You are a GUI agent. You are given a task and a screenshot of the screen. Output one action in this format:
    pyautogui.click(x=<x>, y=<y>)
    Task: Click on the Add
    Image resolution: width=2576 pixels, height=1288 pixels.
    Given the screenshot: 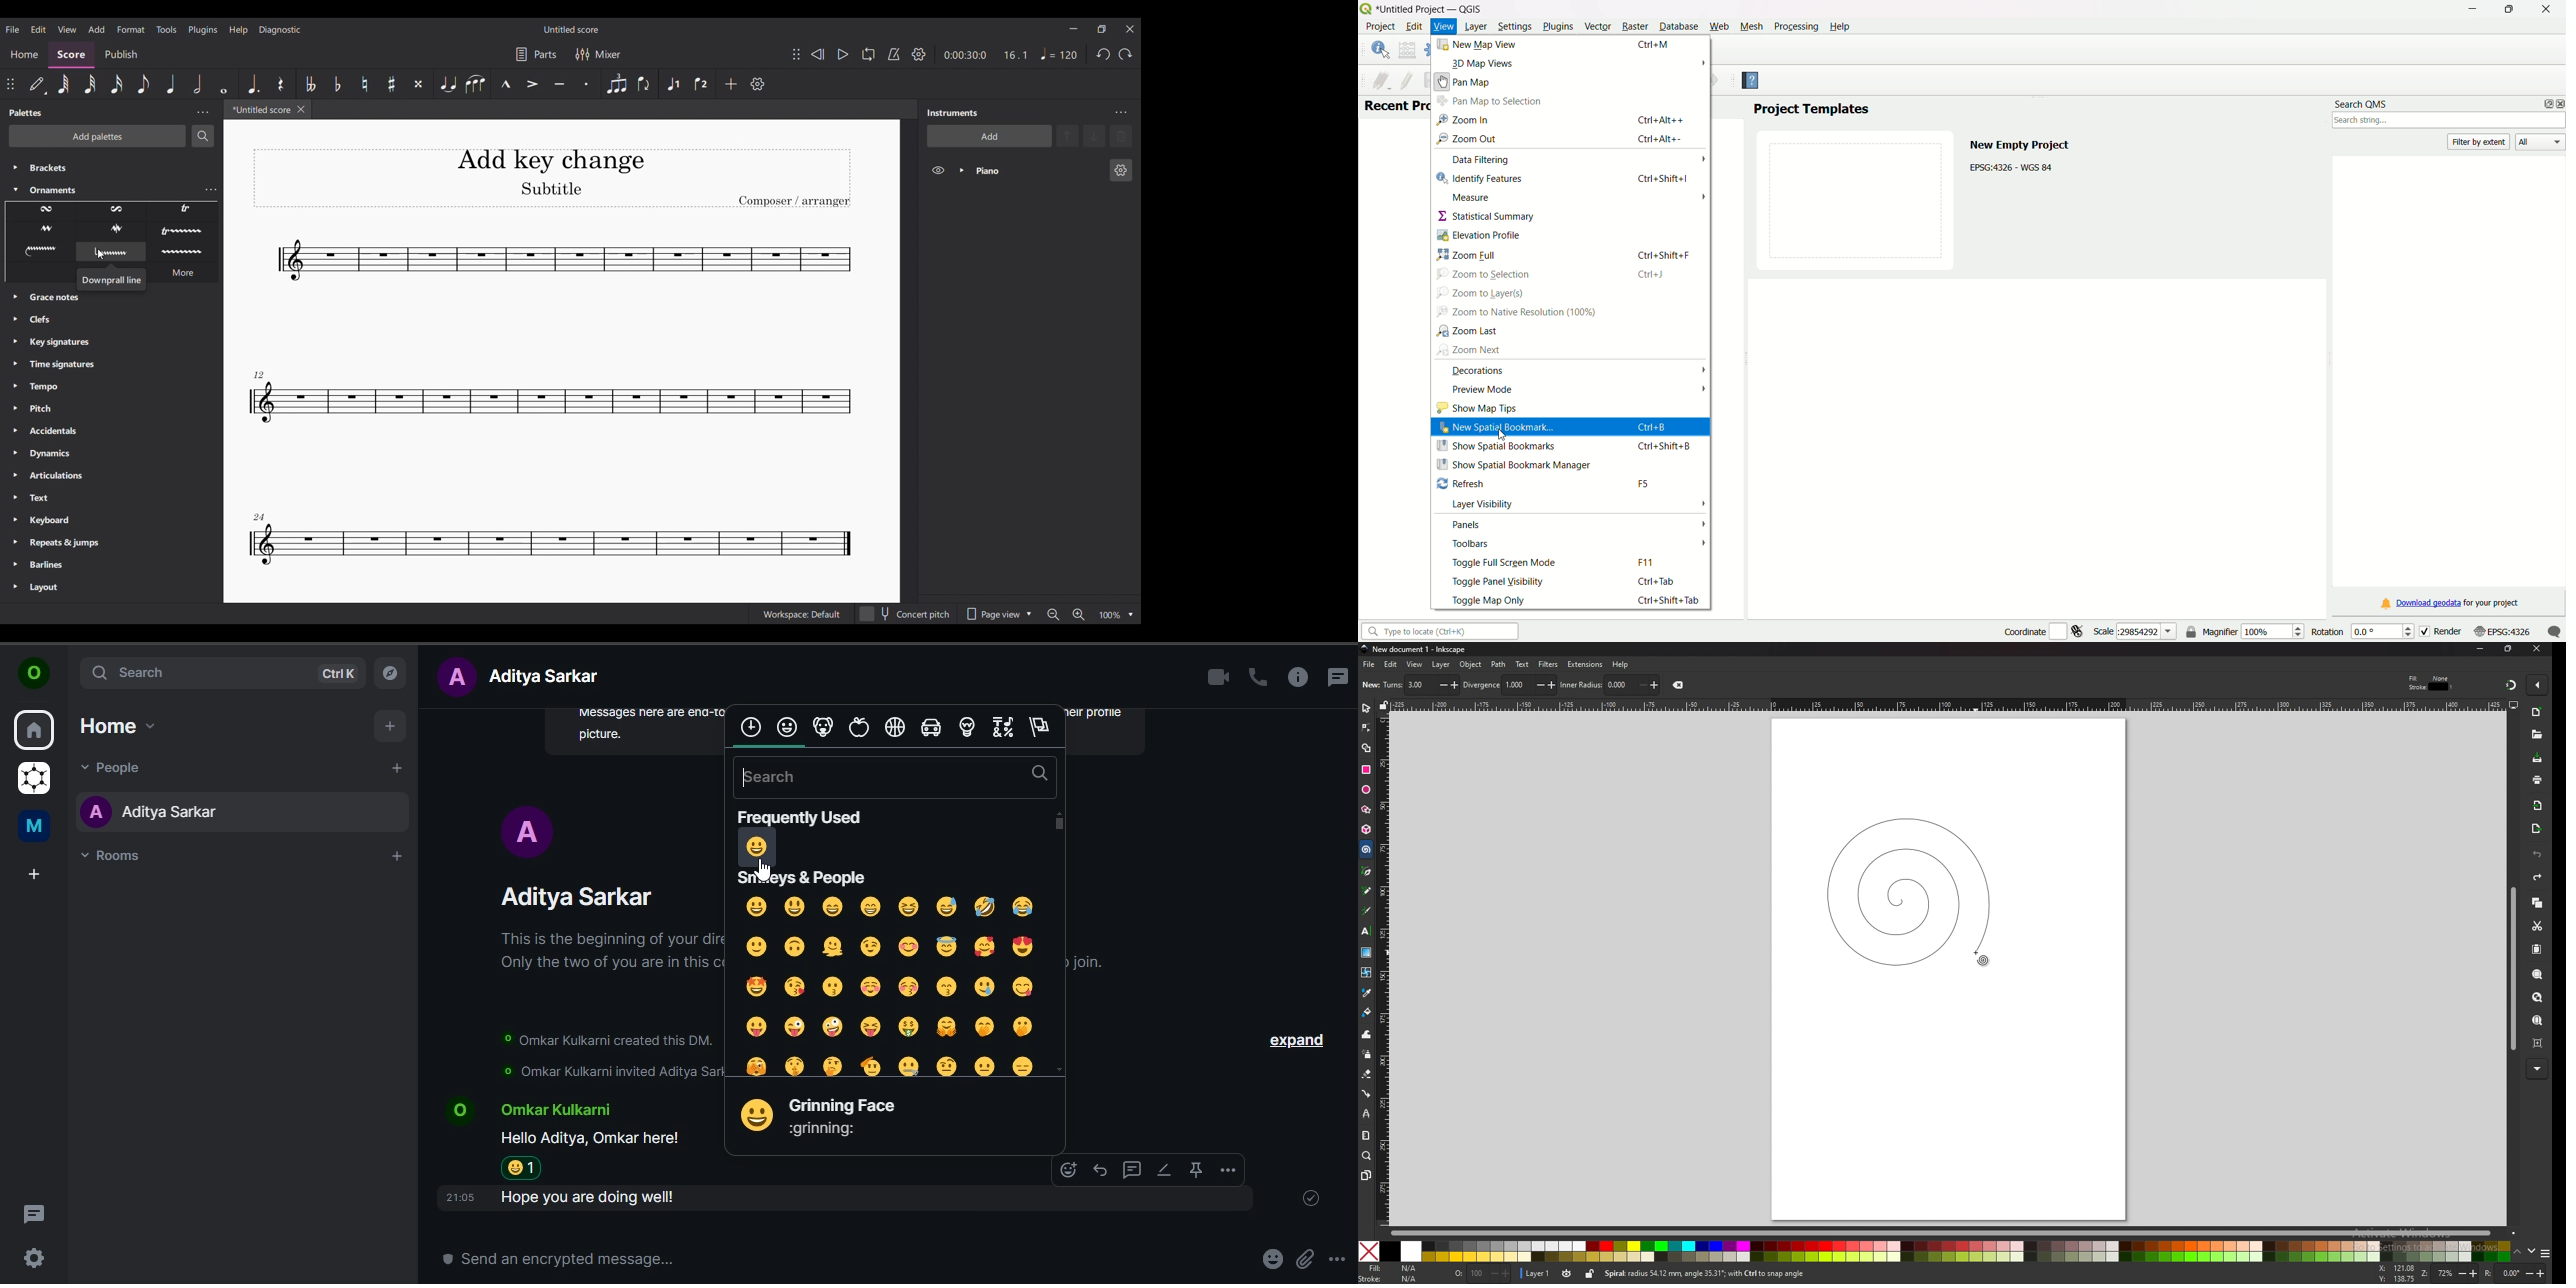 What is the action you would take?
    pyautogui.click(x=731, y=83)
    